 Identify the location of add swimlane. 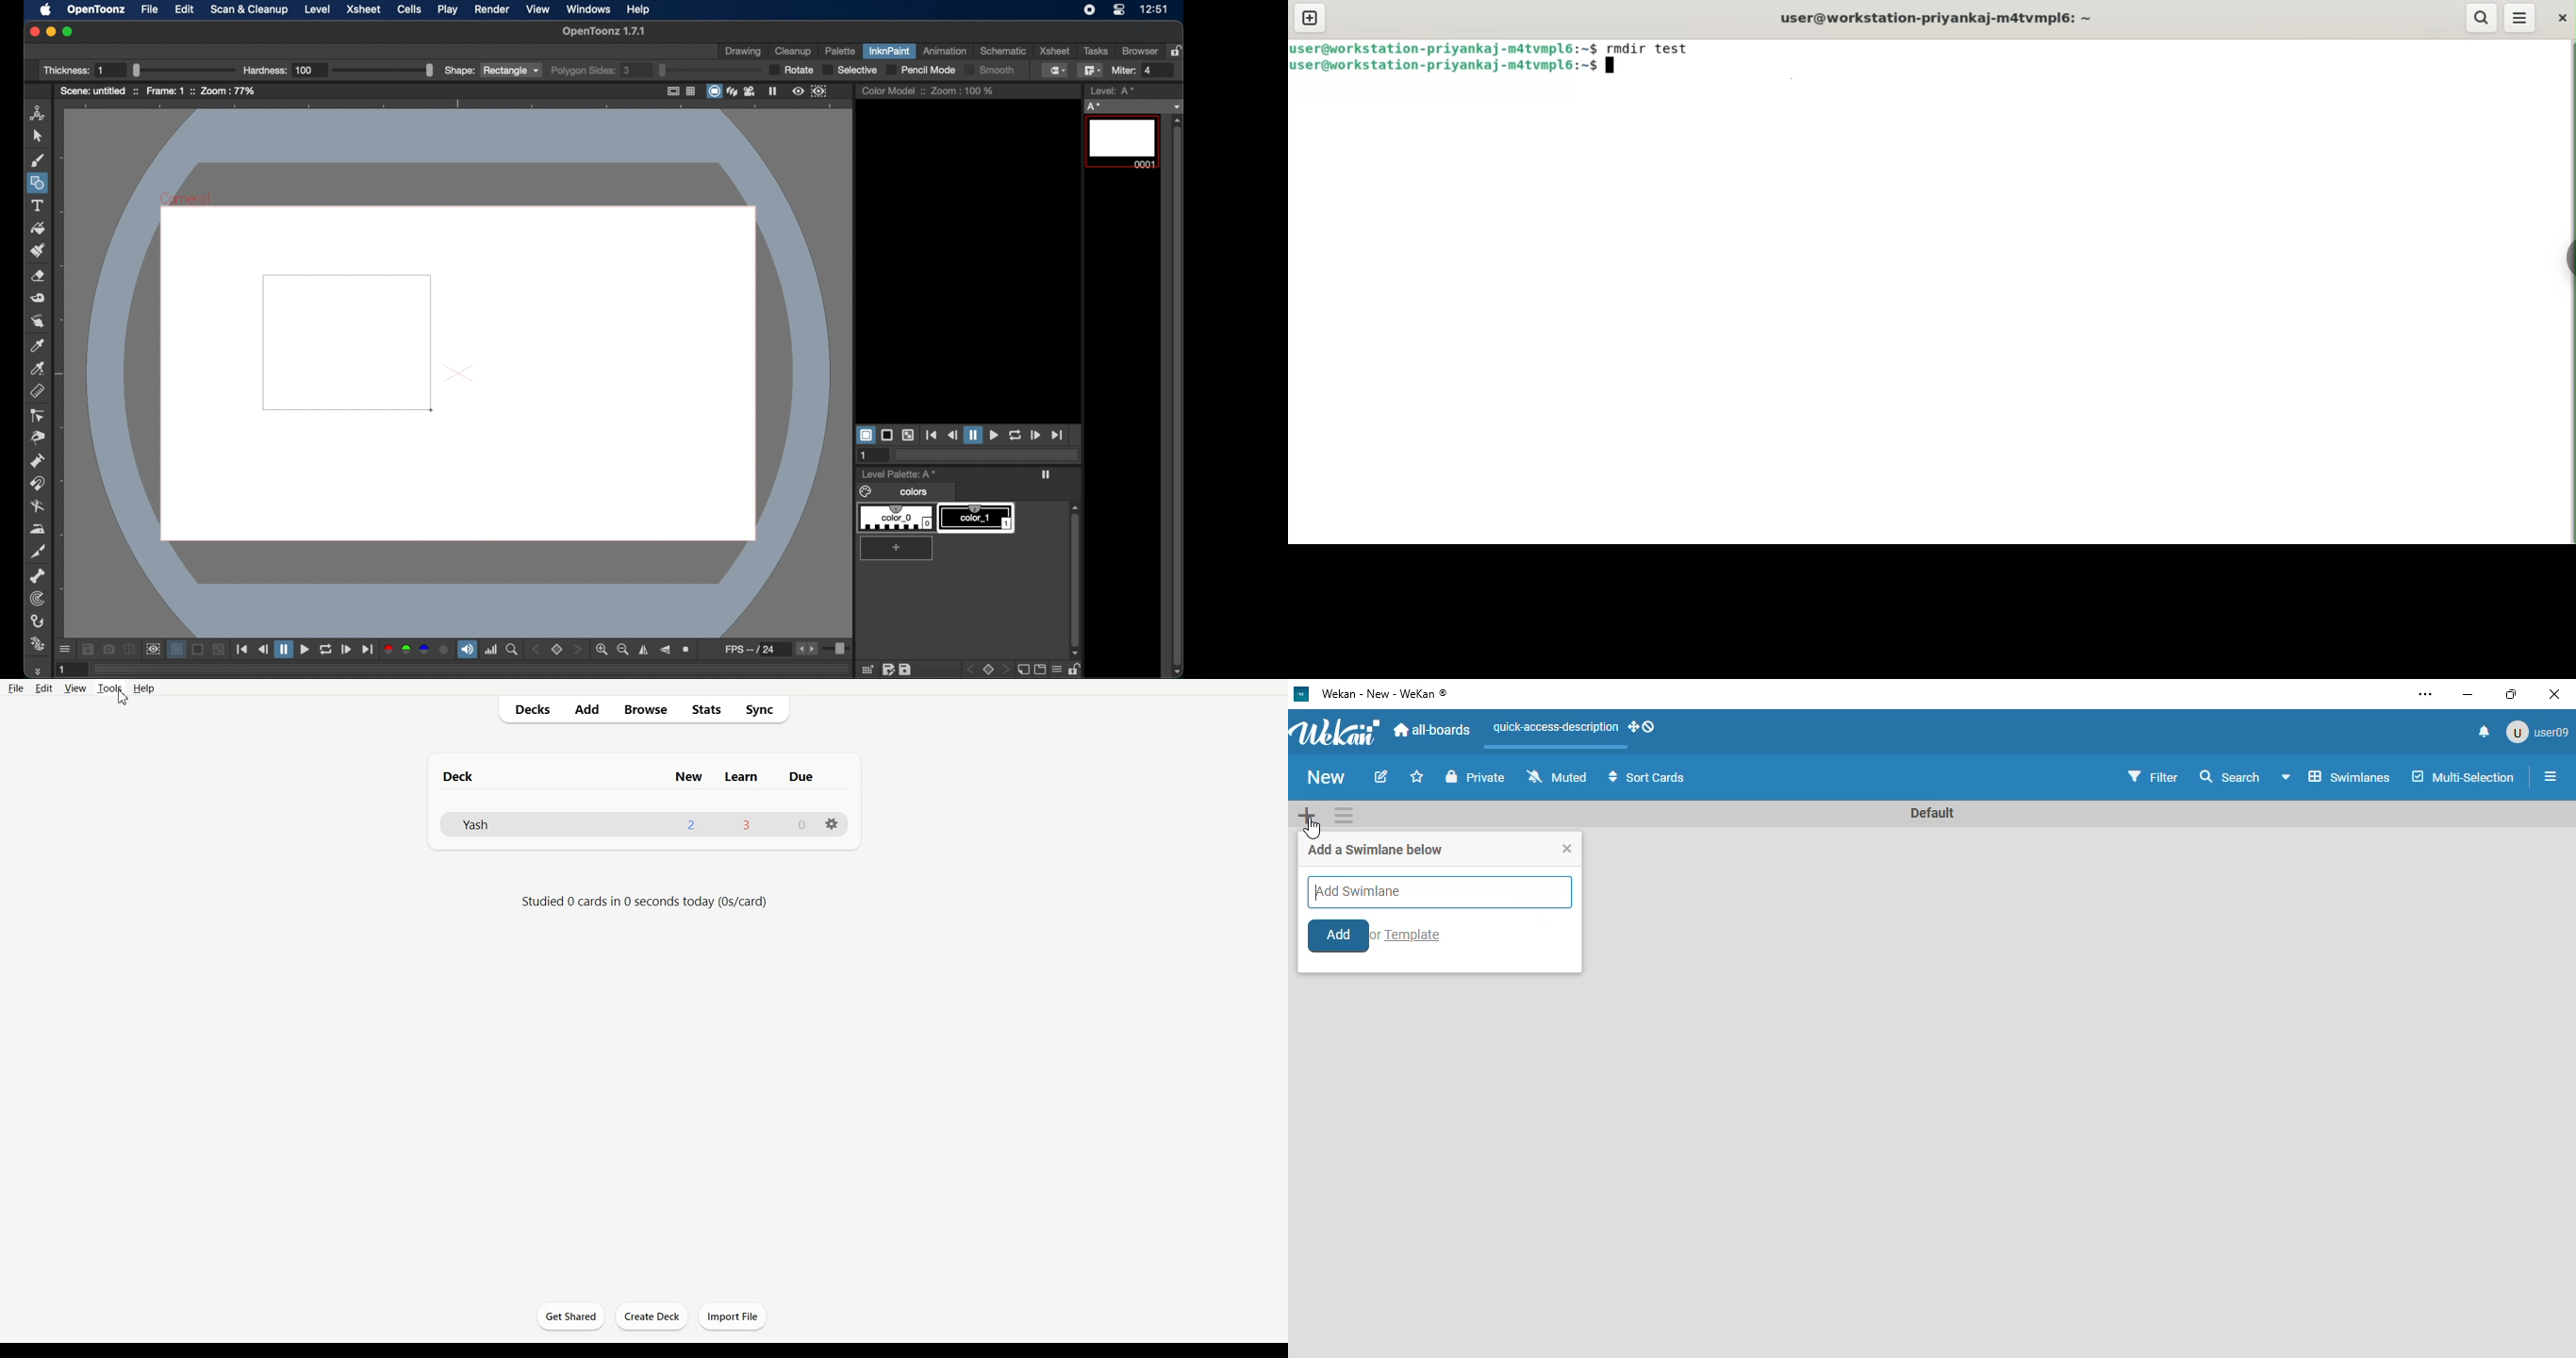
(1440, 892).